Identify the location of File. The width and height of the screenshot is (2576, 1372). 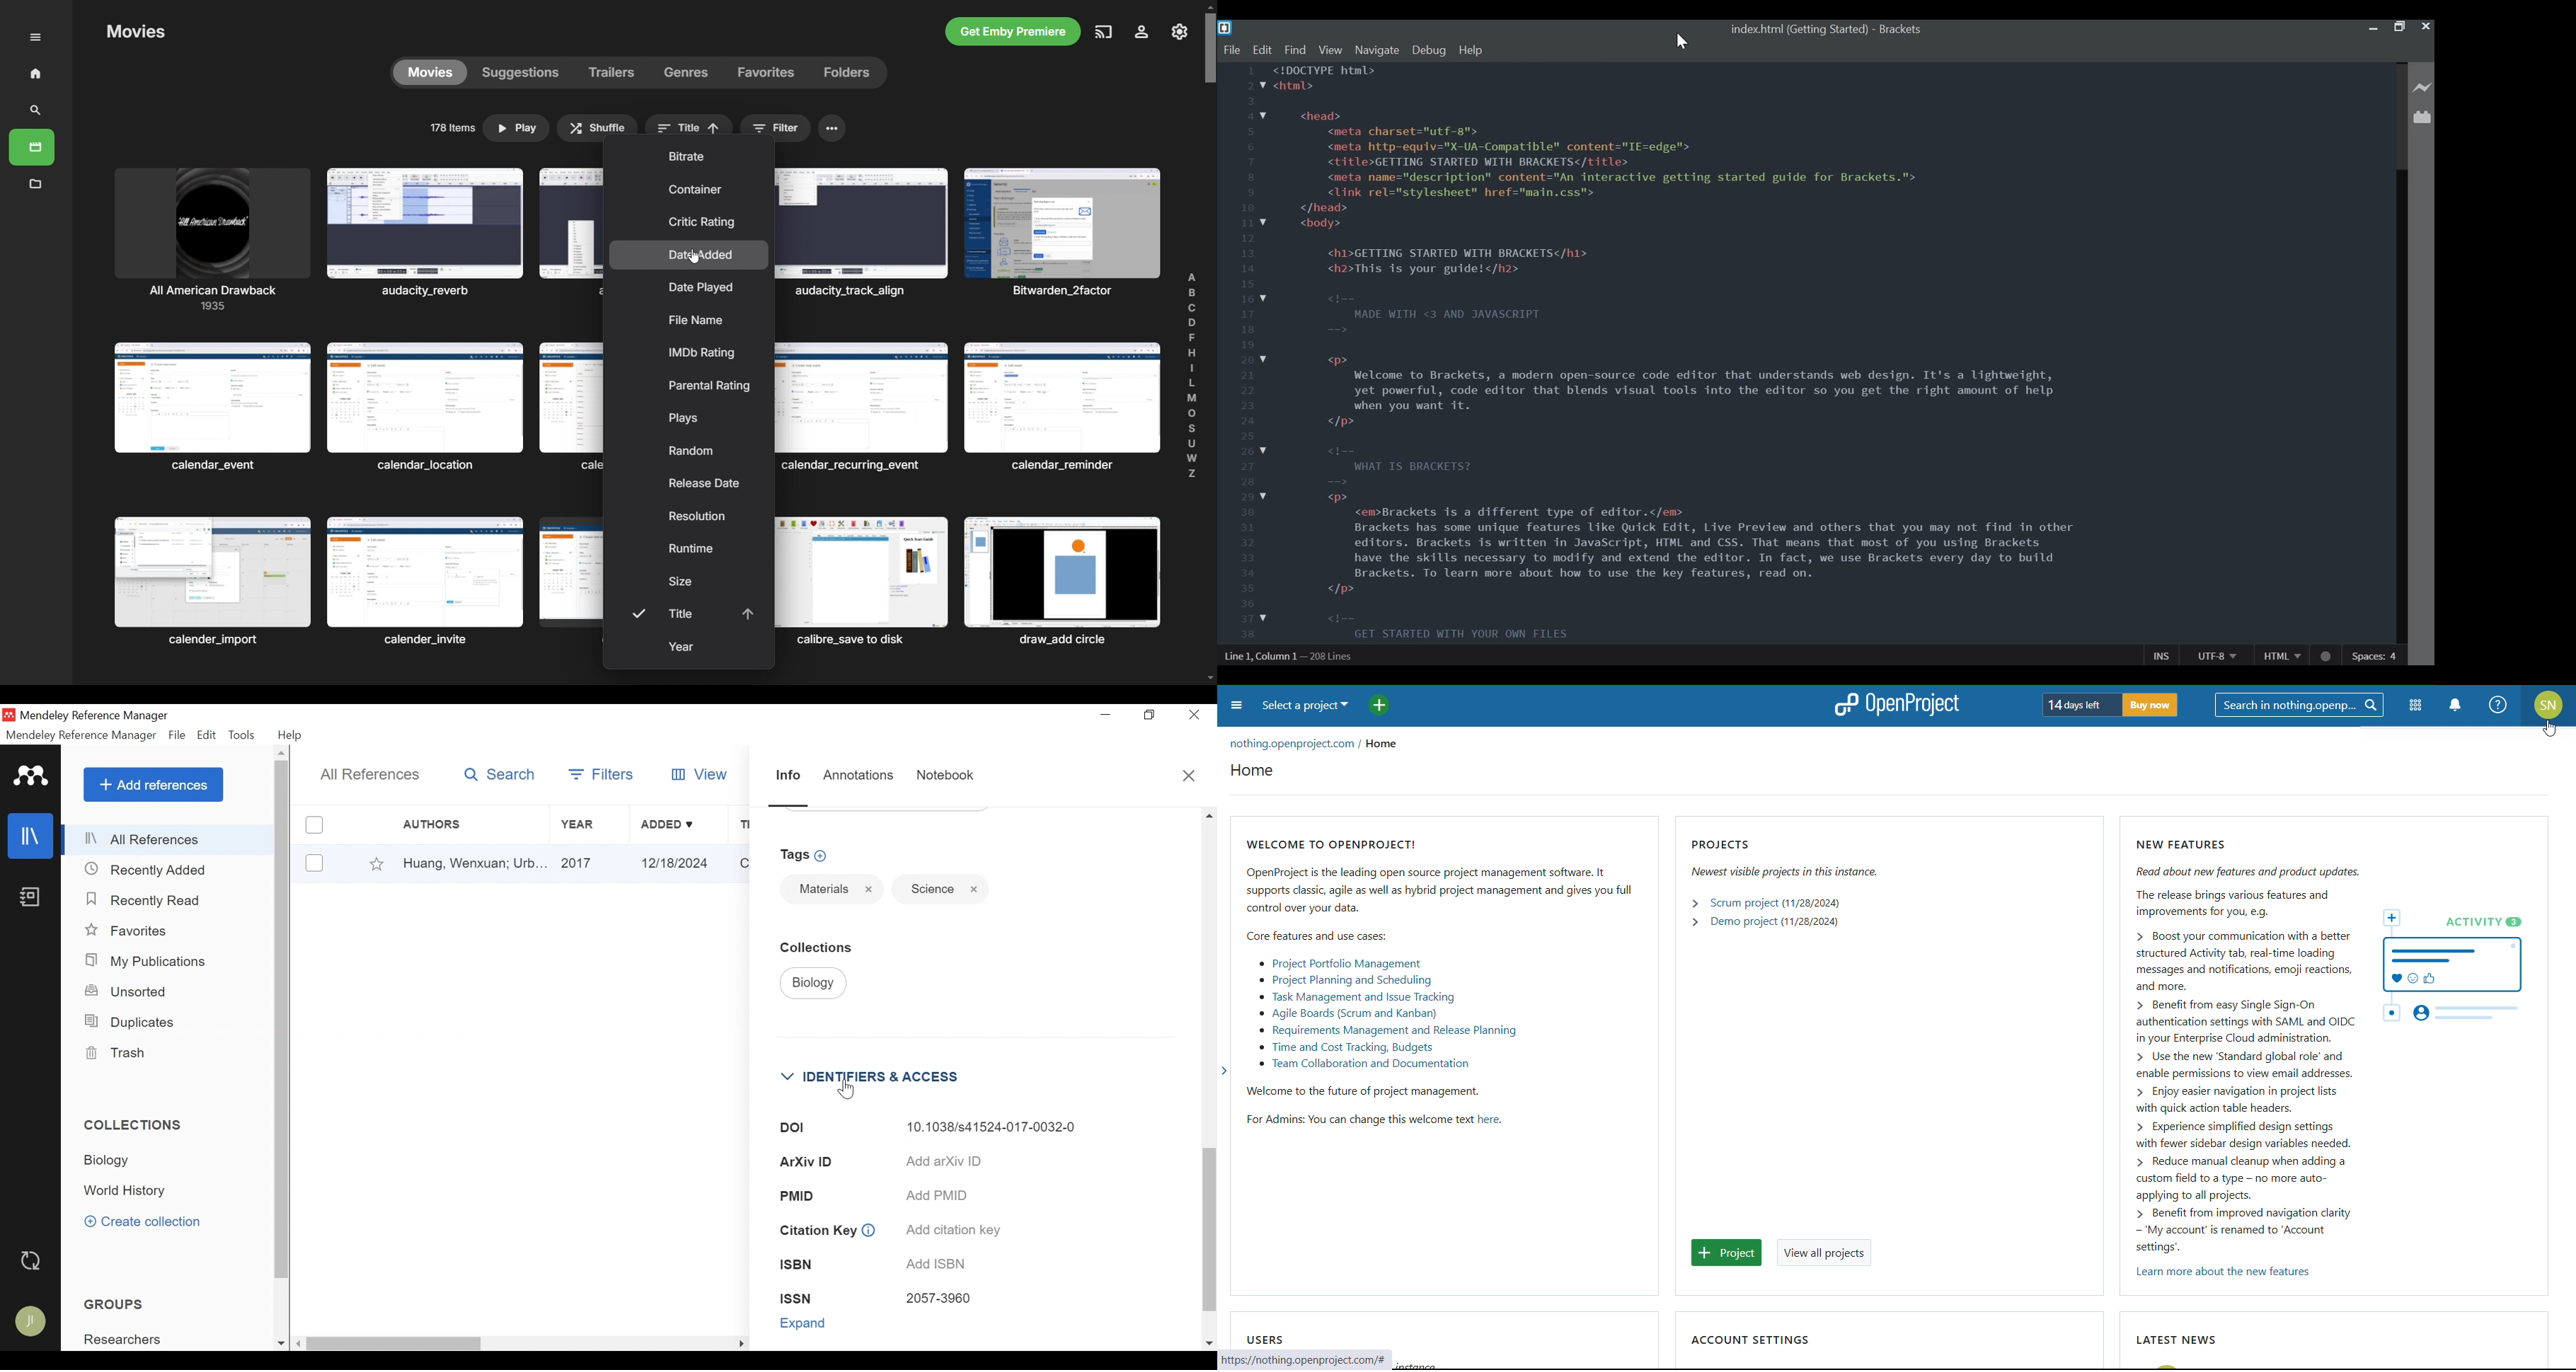
(178, 735).